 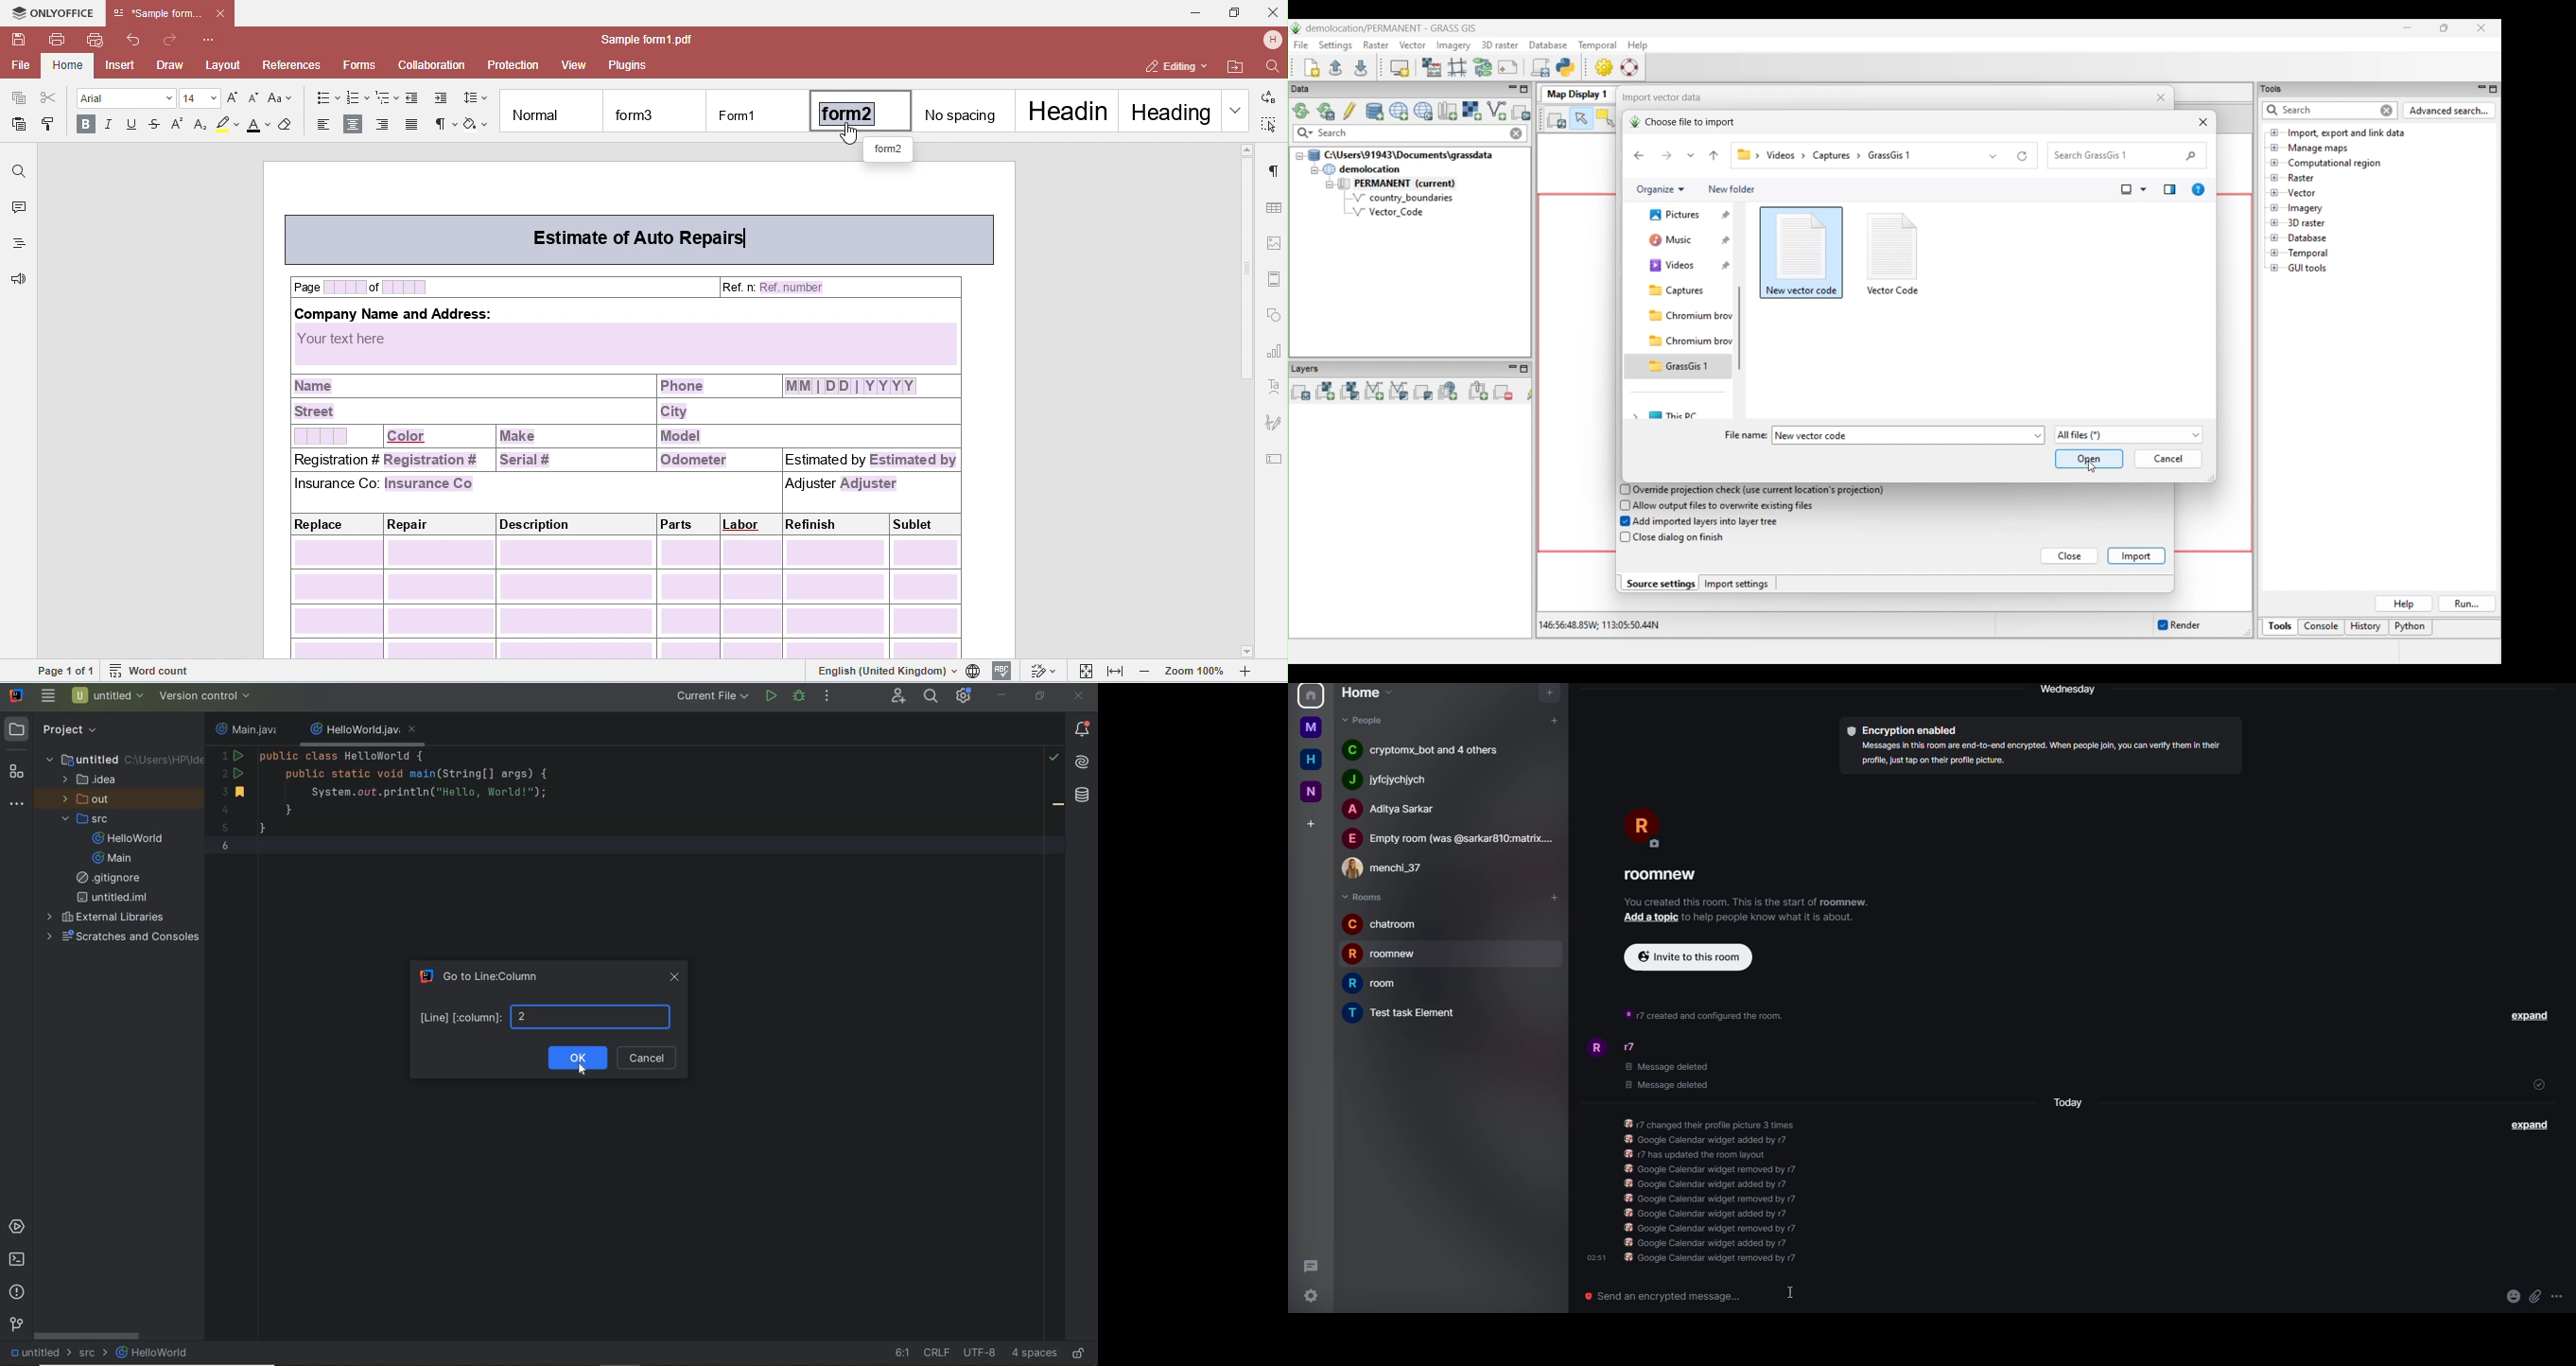 What do you see at coordinates (1311, 760) in the screenshot?
I see `home` at bounding box center [1311, 760].